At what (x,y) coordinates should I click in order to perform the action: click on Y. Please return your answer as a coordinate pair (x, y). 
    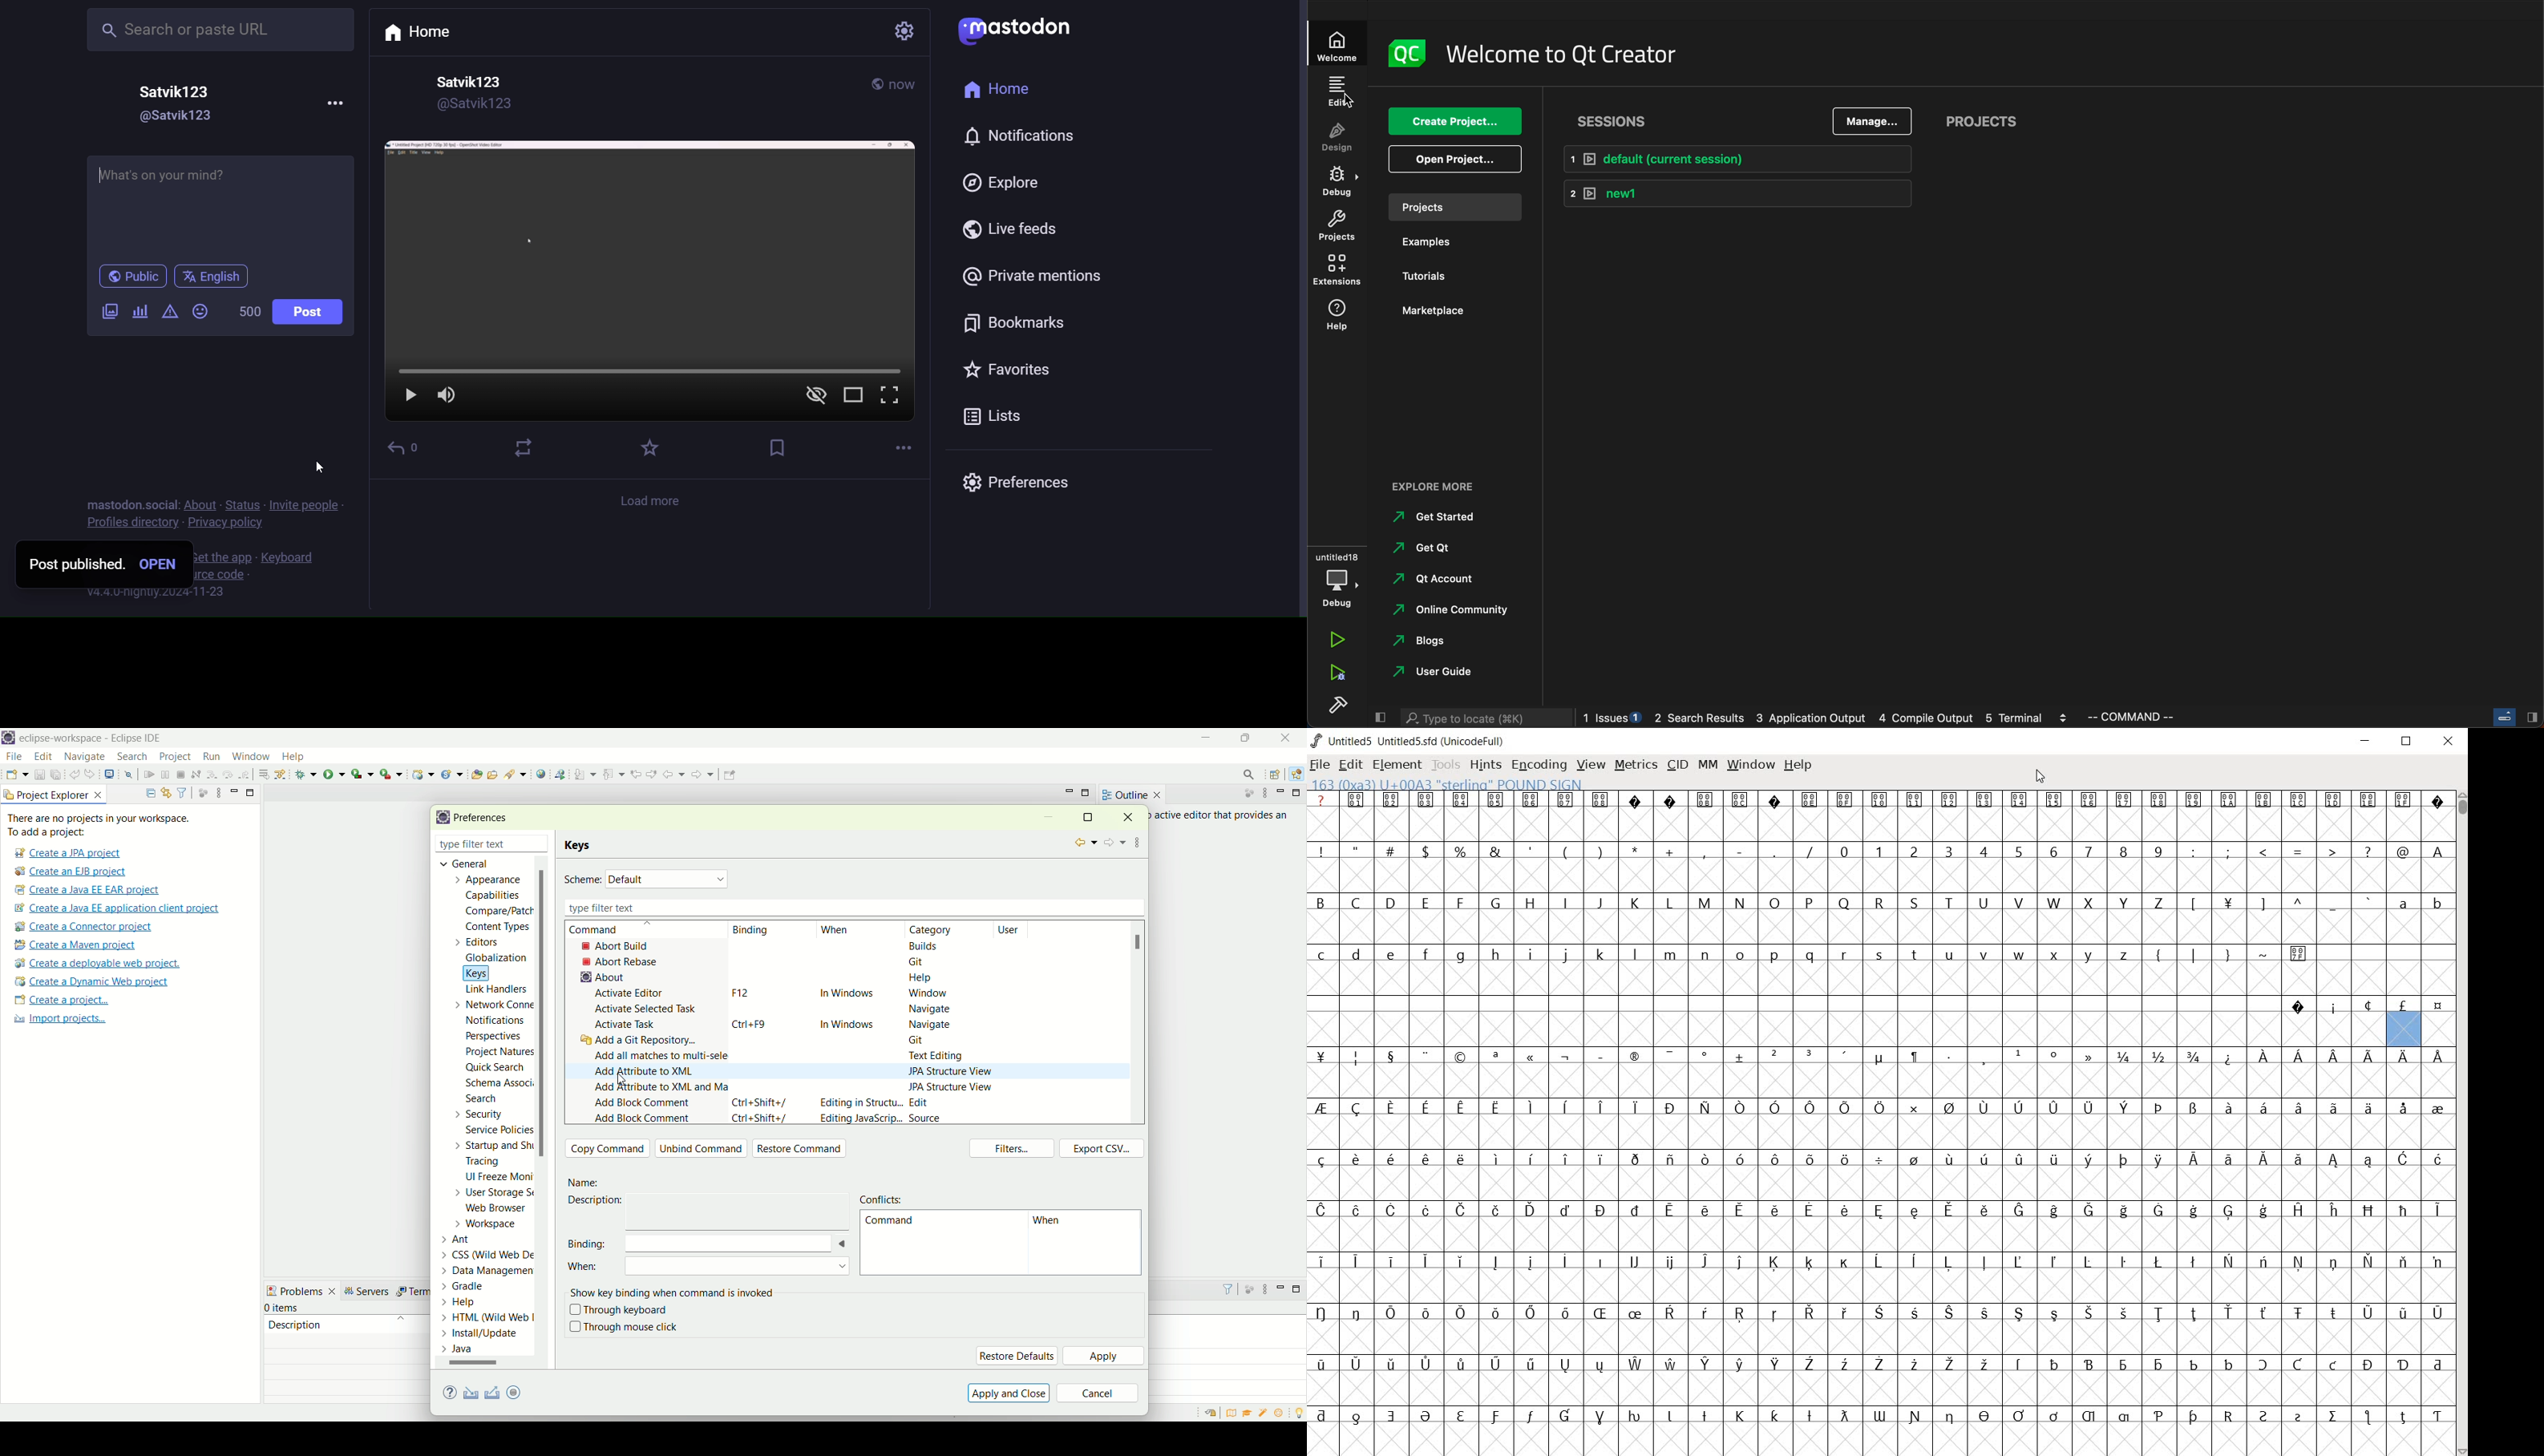
    Looking at the image, I should click on (2122, 903).